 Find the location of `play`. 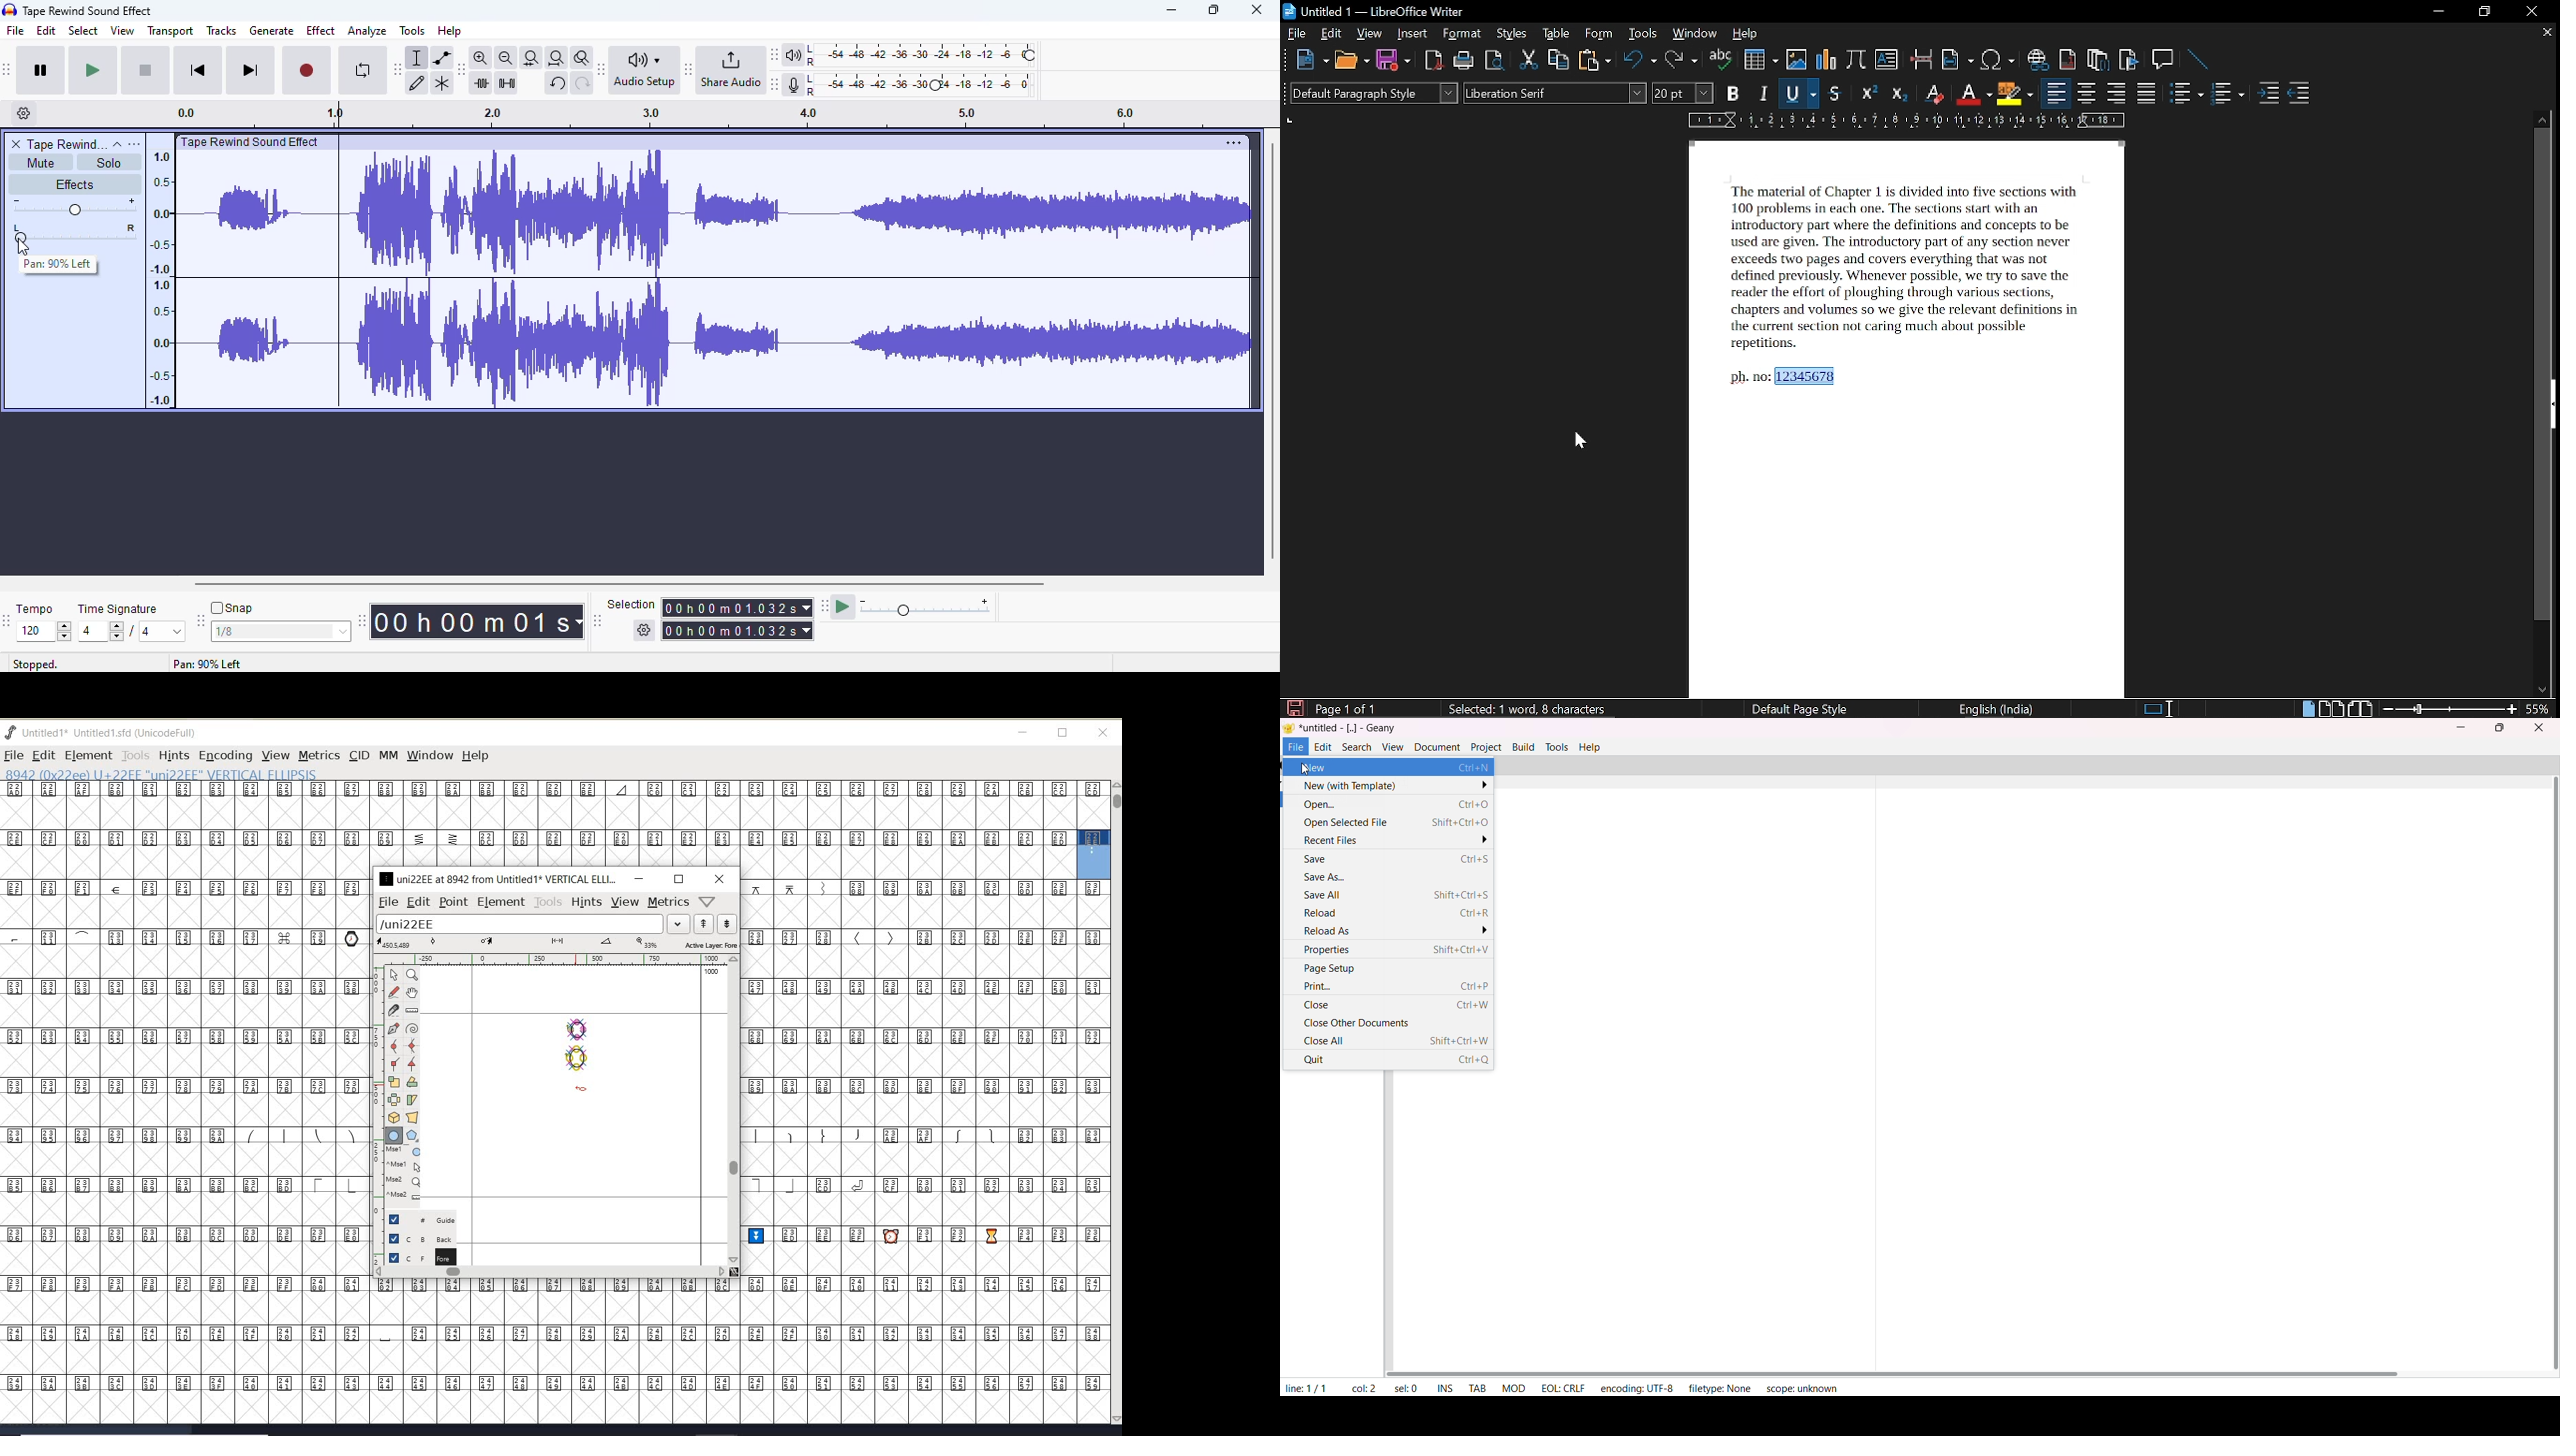

play is located at coordinates (93, 71).